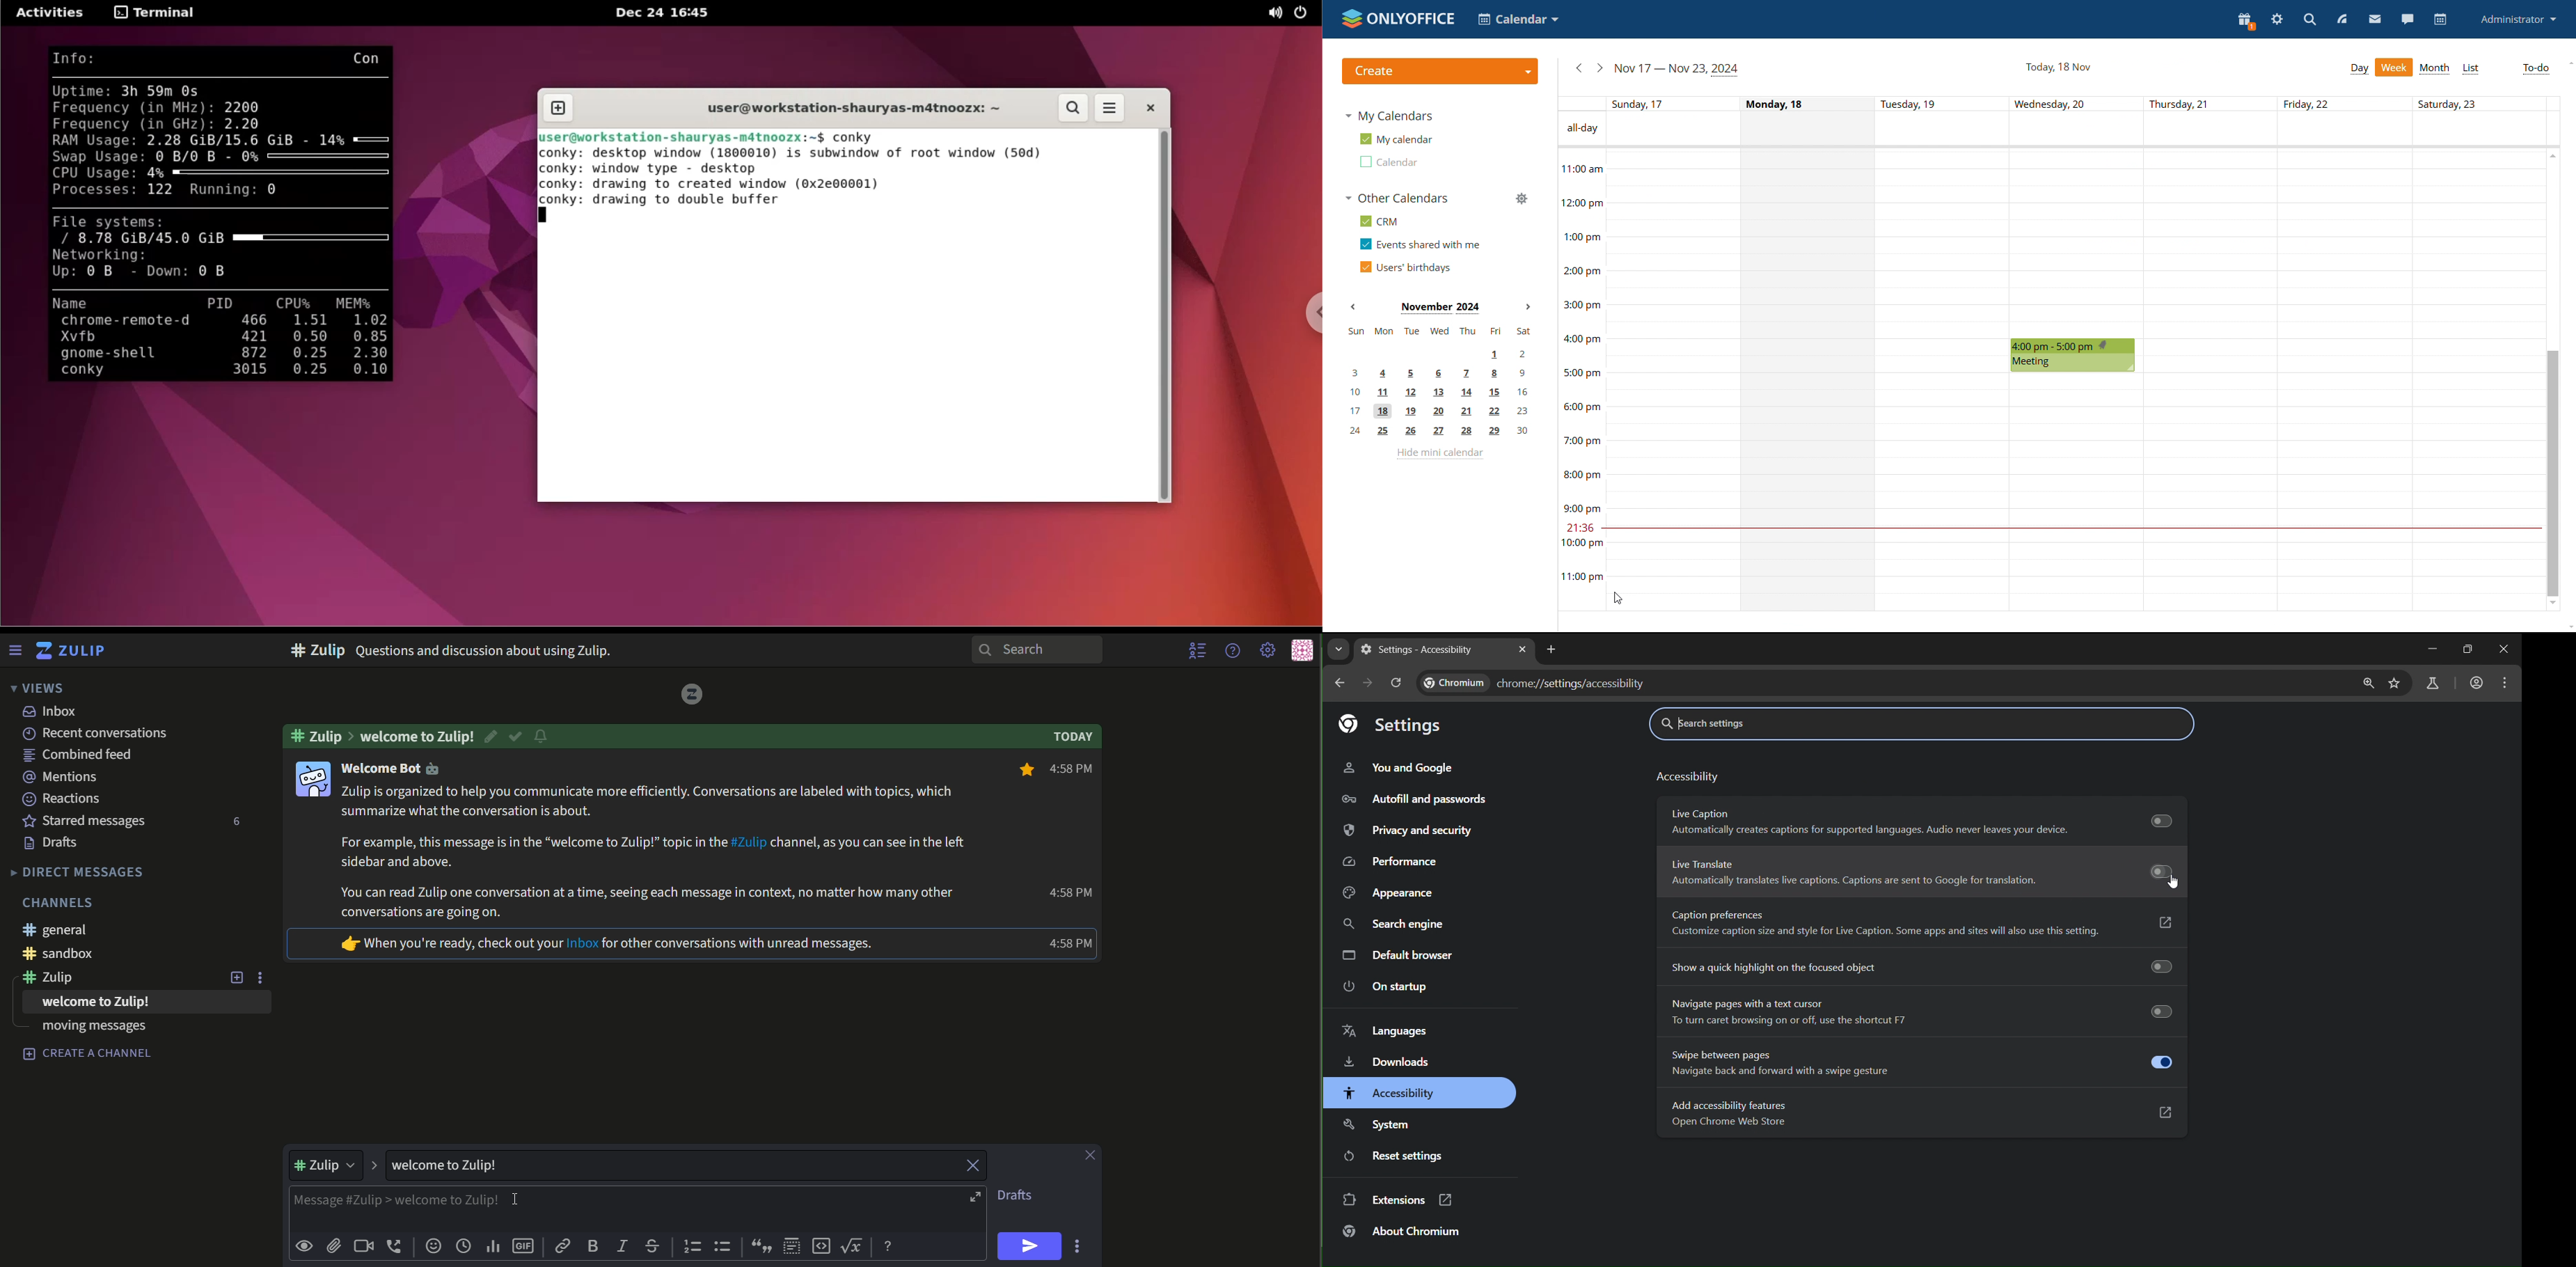 This screenshot has width=2576, height=1288. Describe the element at coordinates (71, 651) in the screenshot. I see `logo and title` at that location.